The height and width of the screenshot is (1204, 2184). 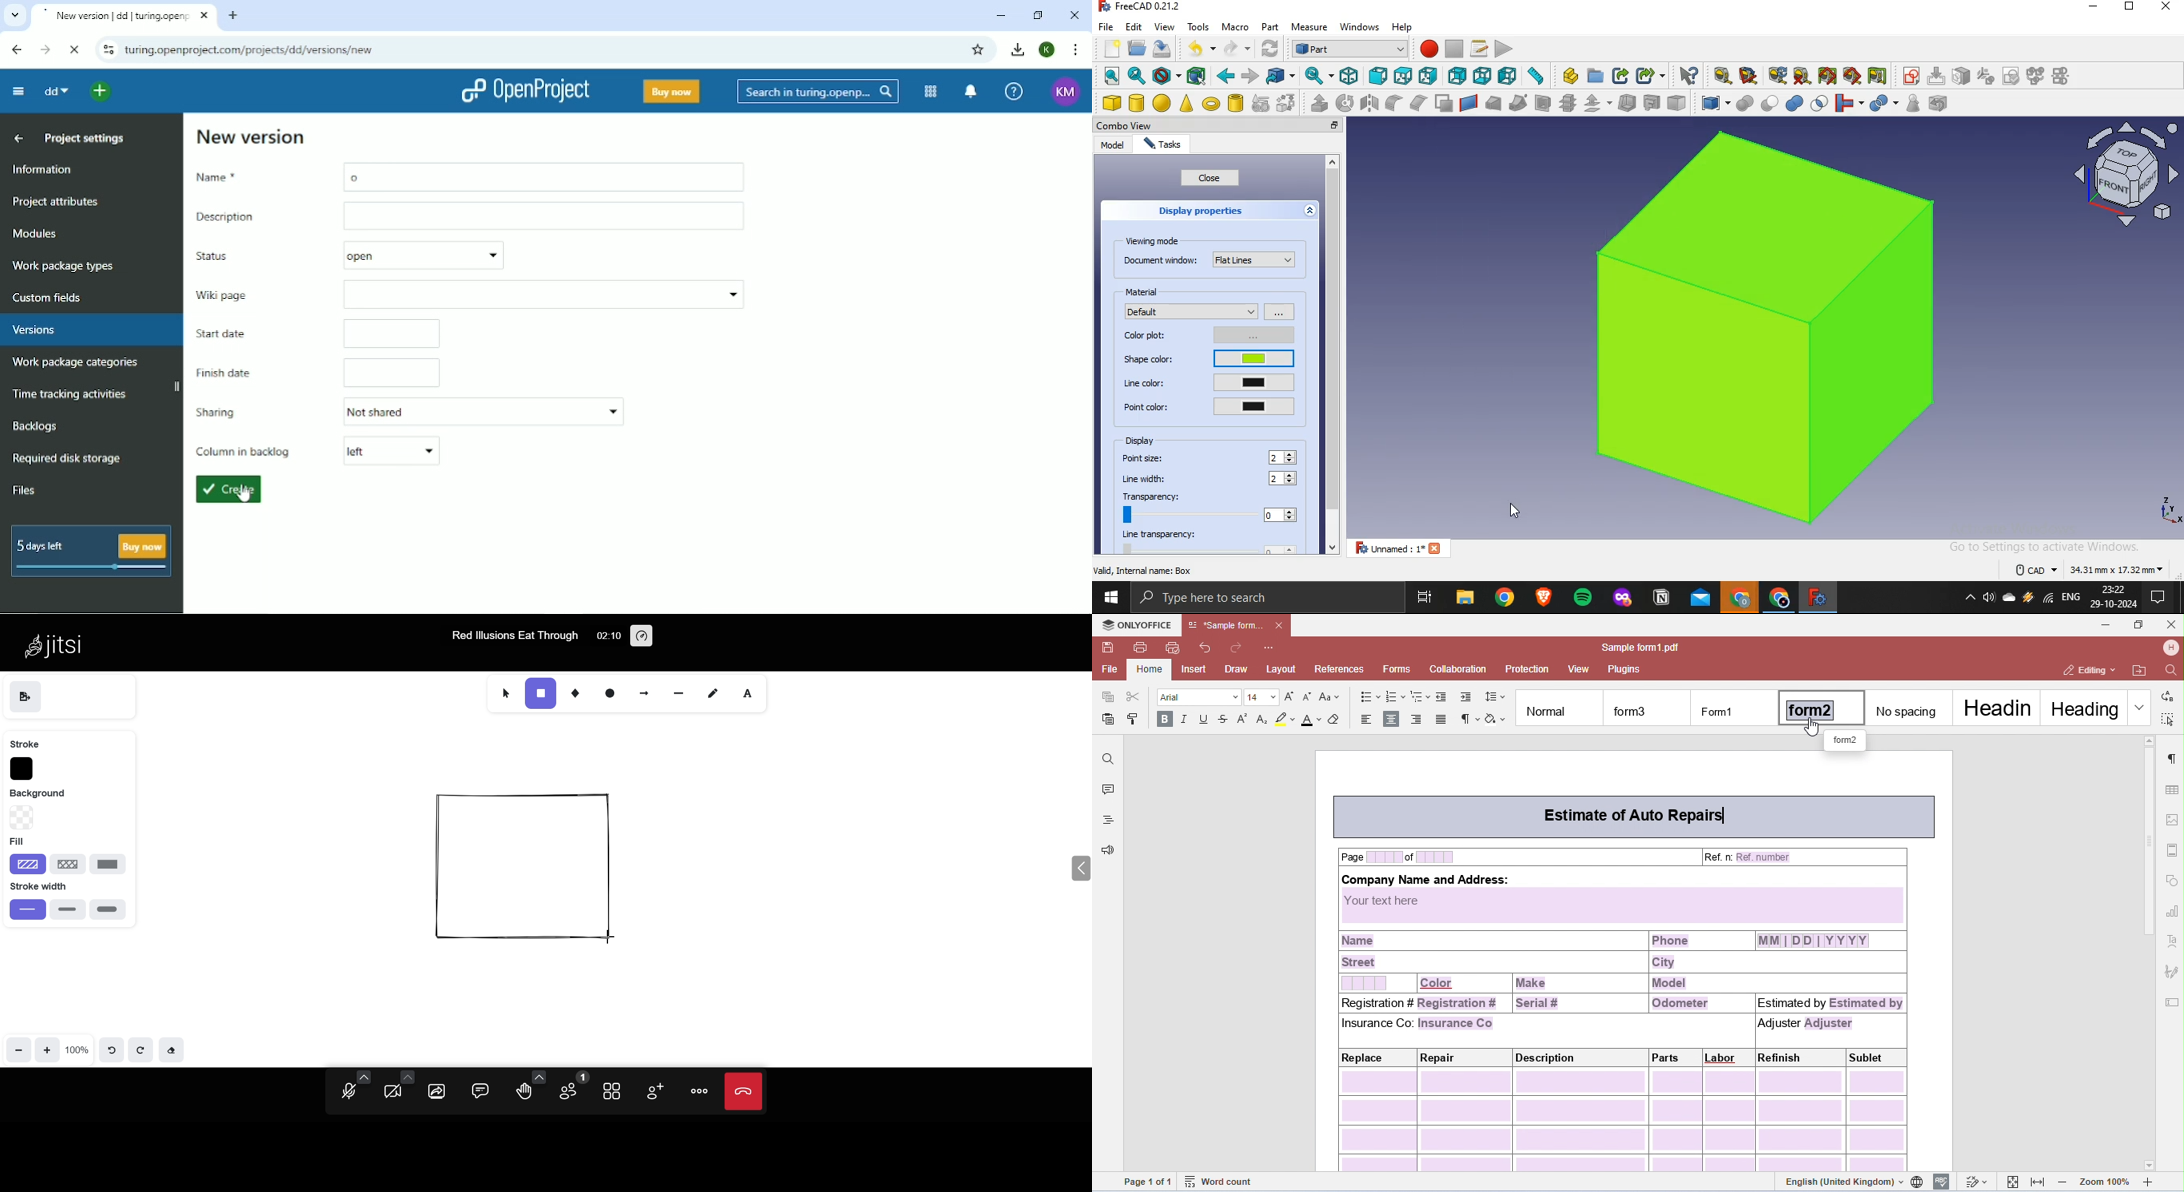 I want to click on measure angular, so click(x=1749, y=76).